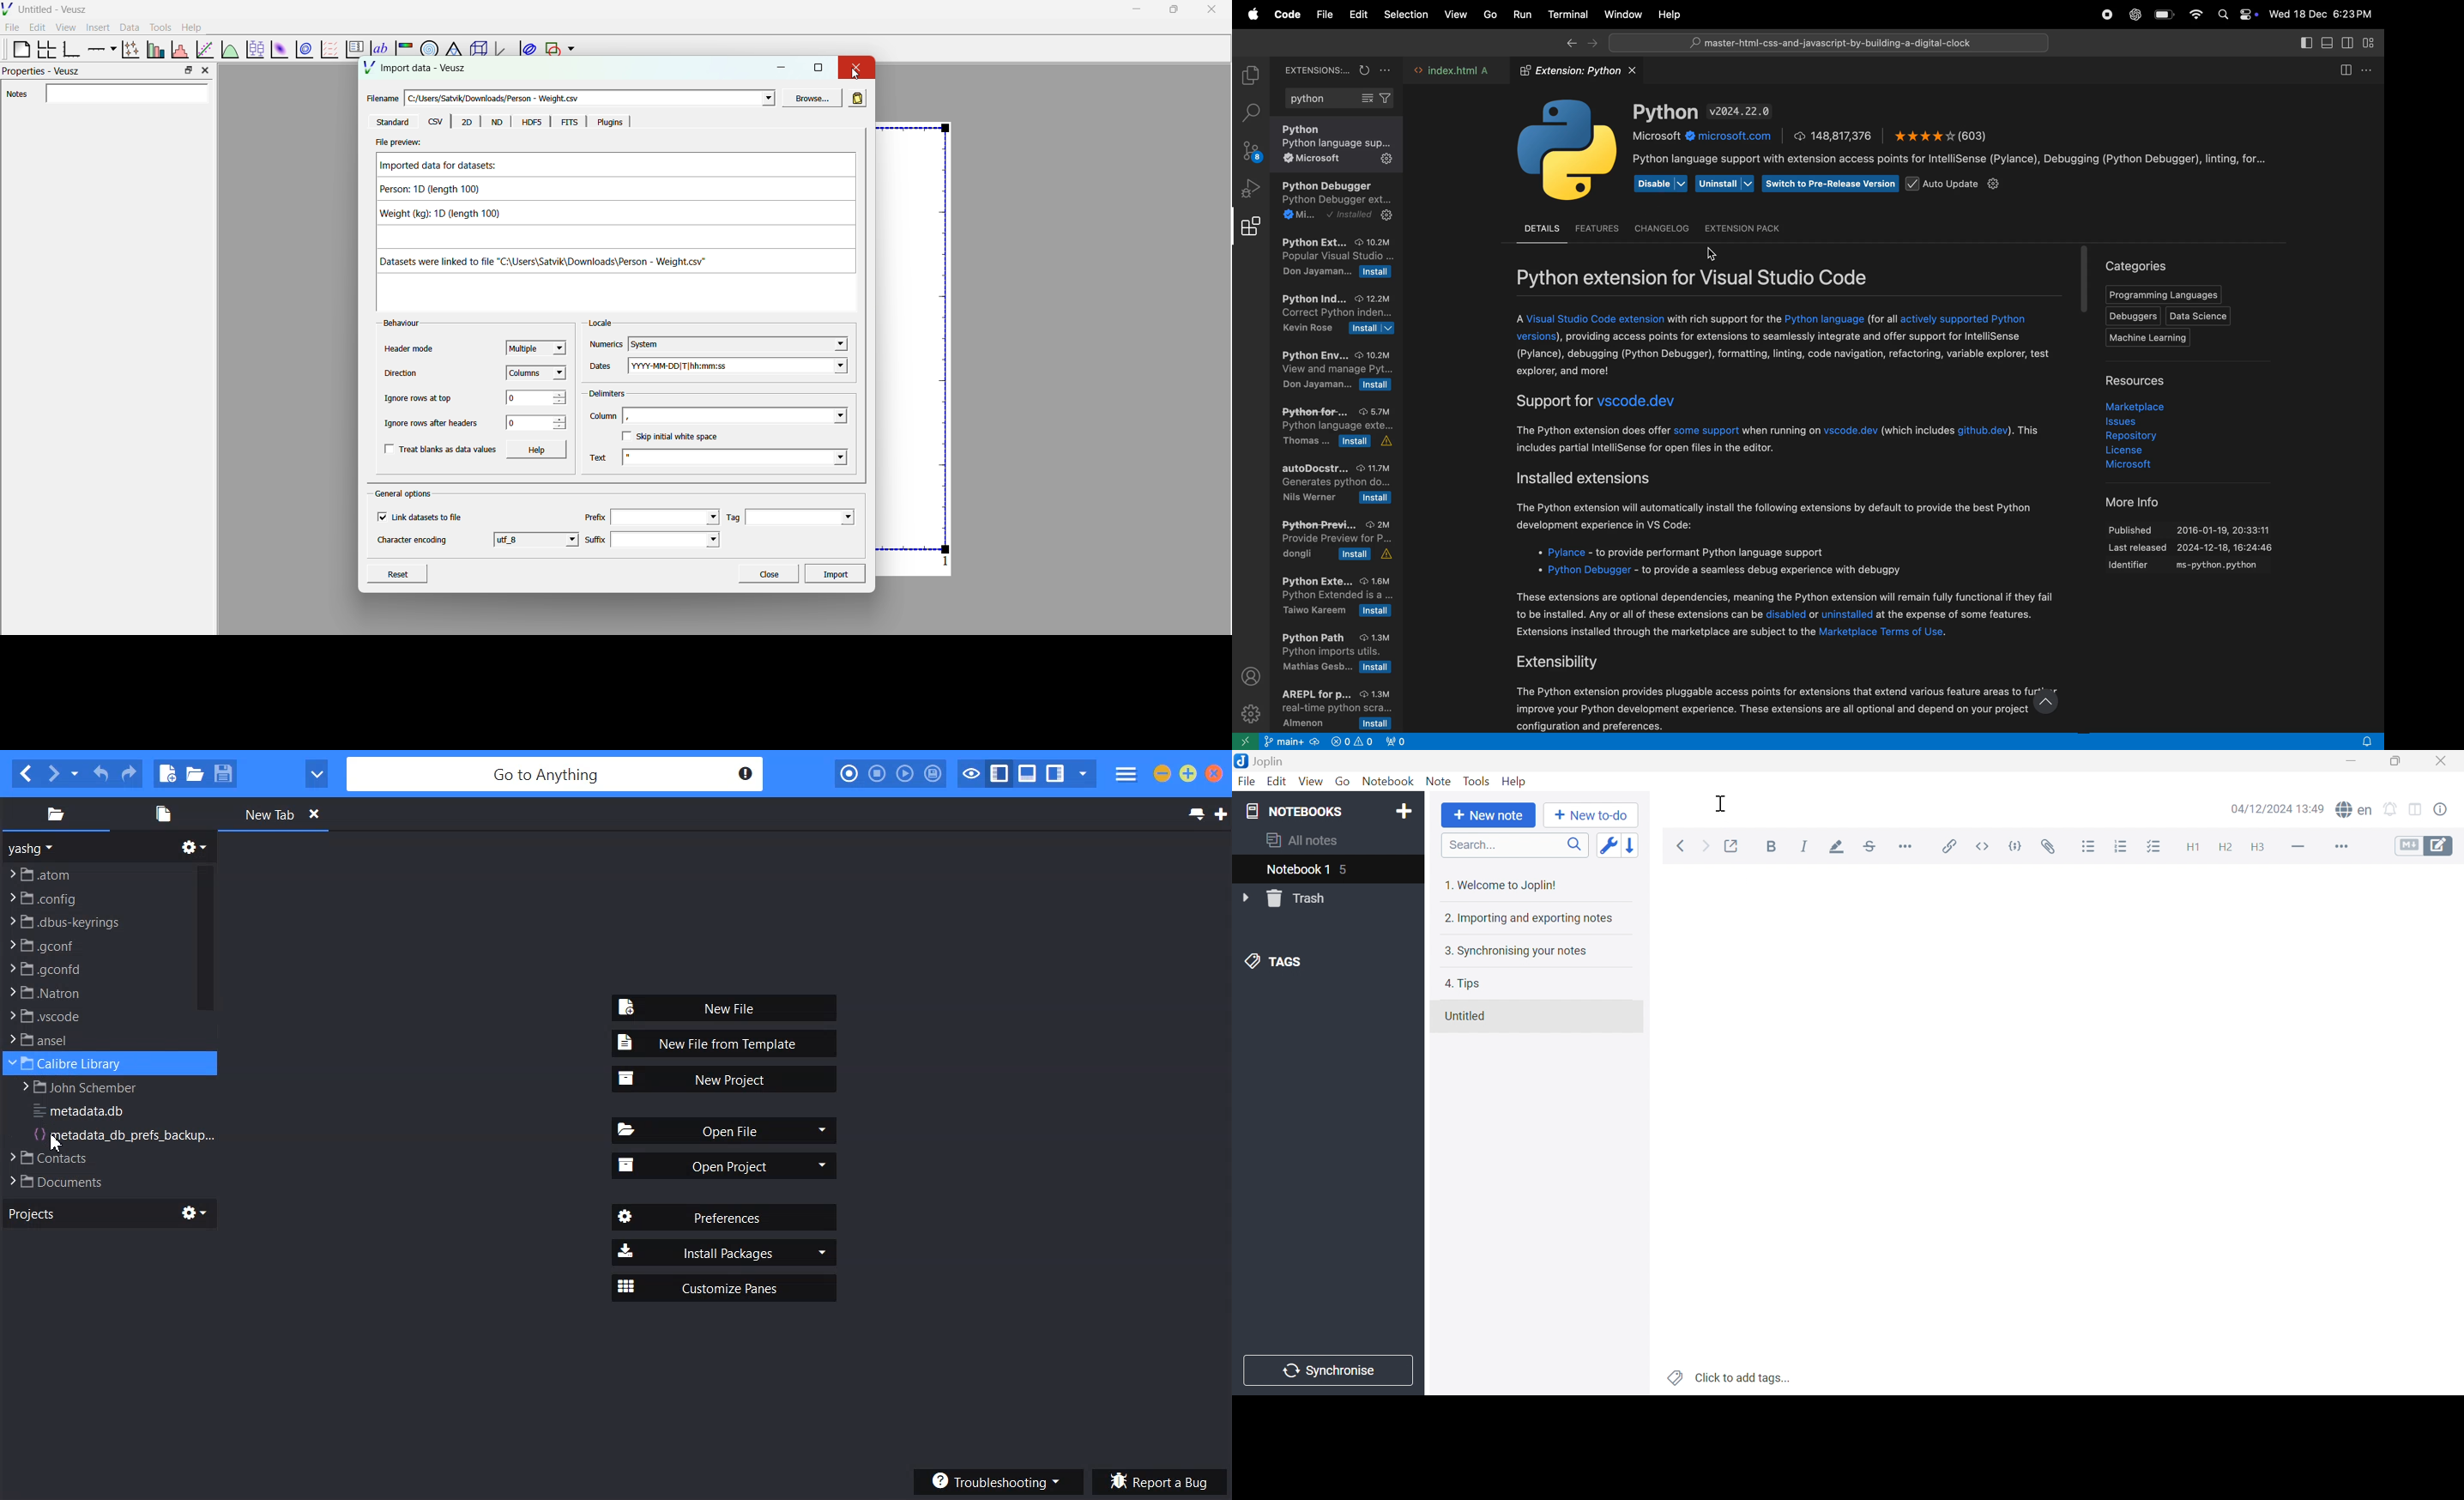 The width and height of the screenshot is (2464, 1512). I want to click on starts, so click(1941, 135).